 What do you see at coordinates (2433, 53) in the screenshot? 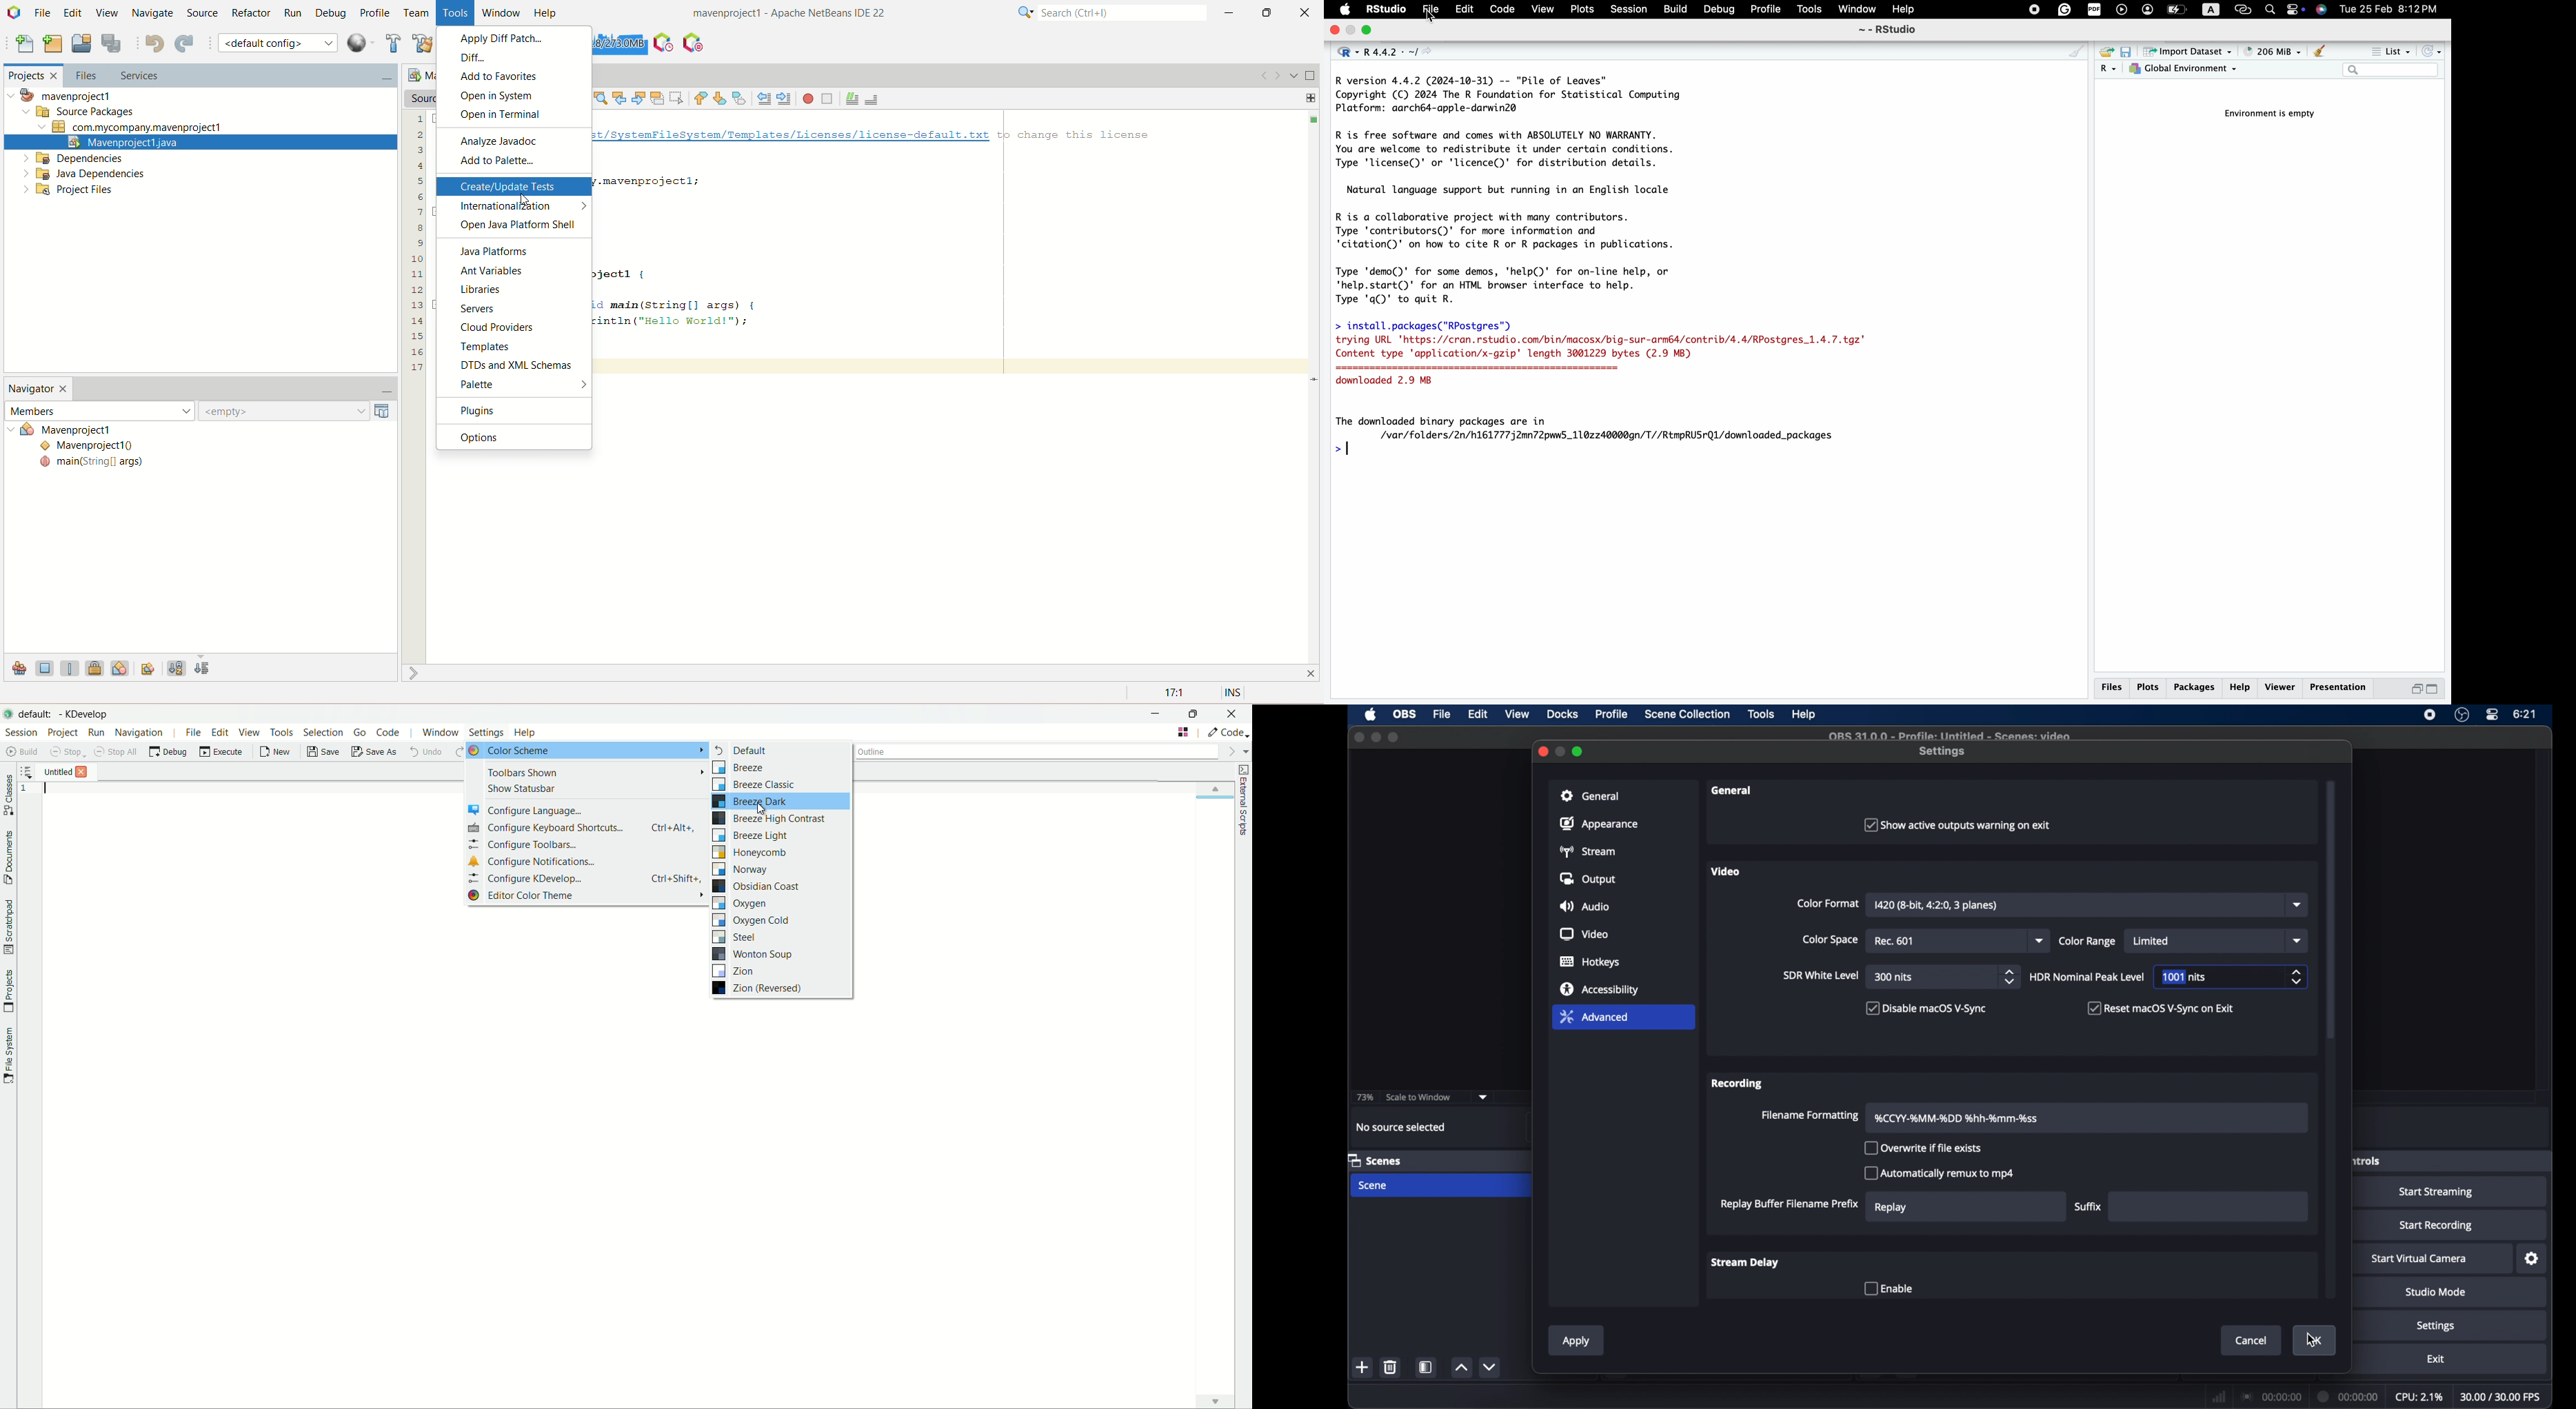
I see `refresh the list of objects in the environment` at bounding box center [2433, 53].